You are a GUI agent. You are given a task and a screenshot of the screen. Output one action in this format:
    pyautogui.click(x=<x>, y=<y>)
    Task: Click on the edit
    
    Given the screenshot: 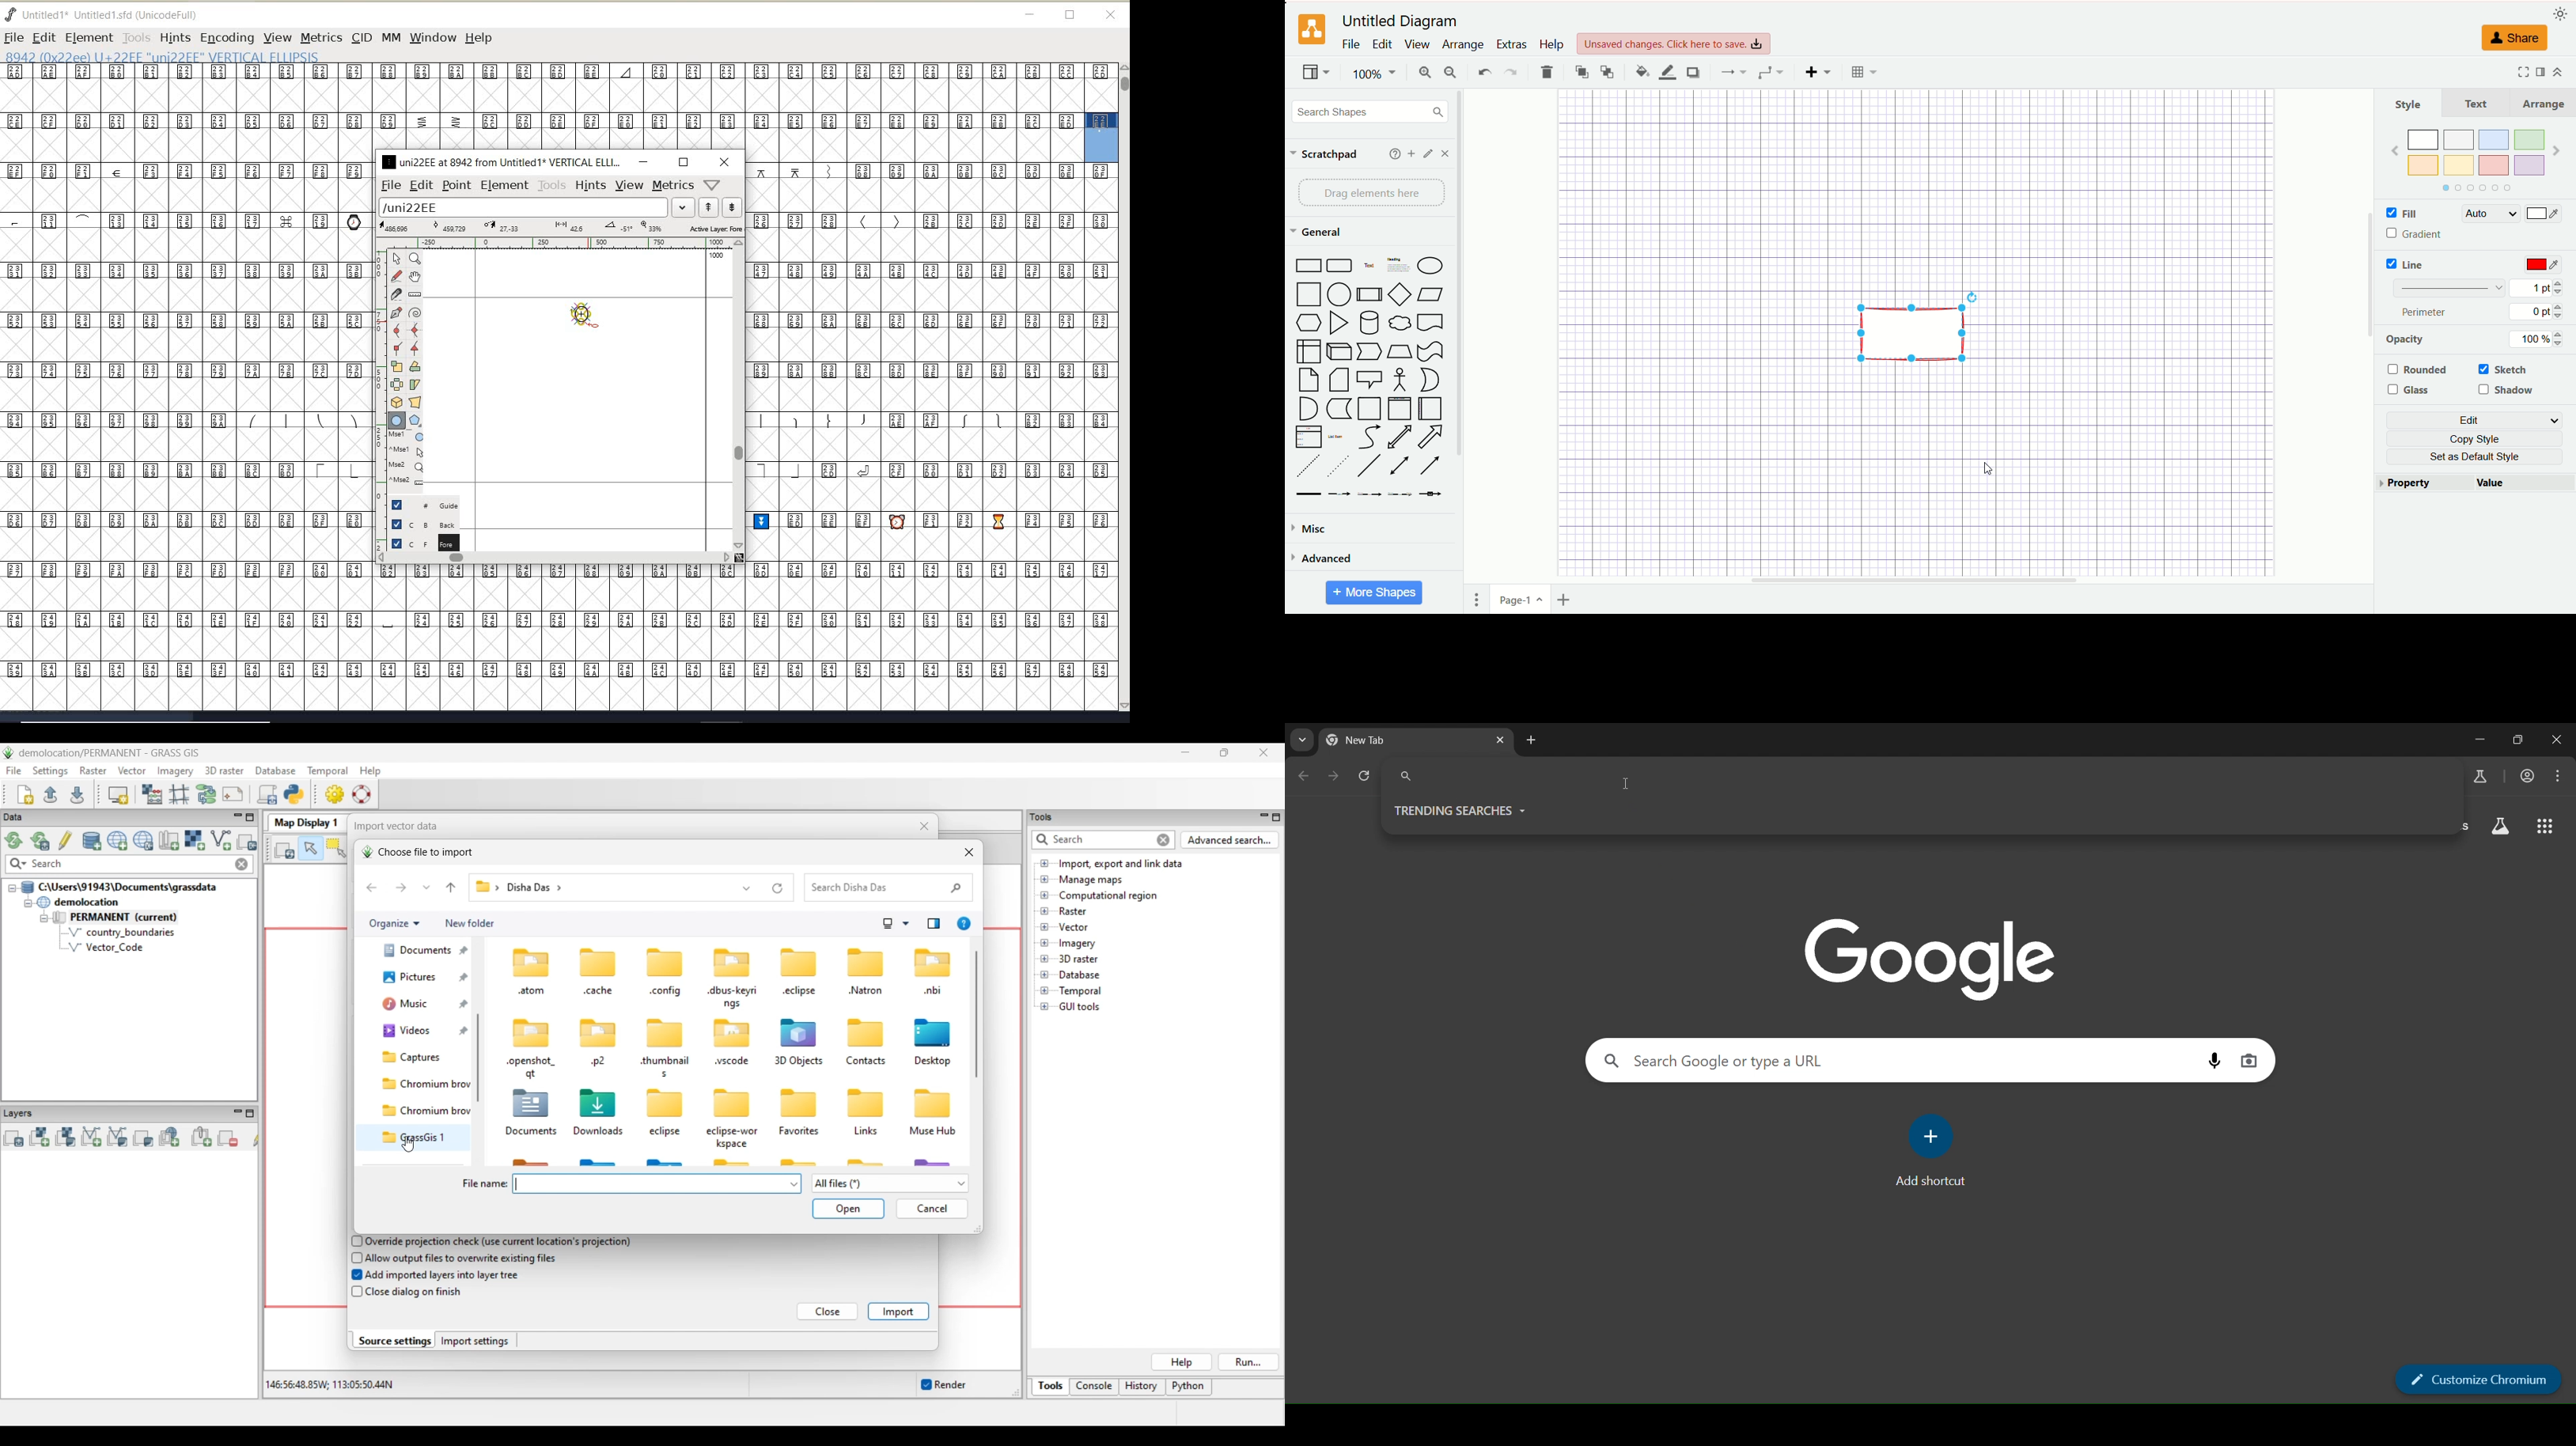 What is the action you would take?
    pyautogui.click(x=1426, y=153)
    